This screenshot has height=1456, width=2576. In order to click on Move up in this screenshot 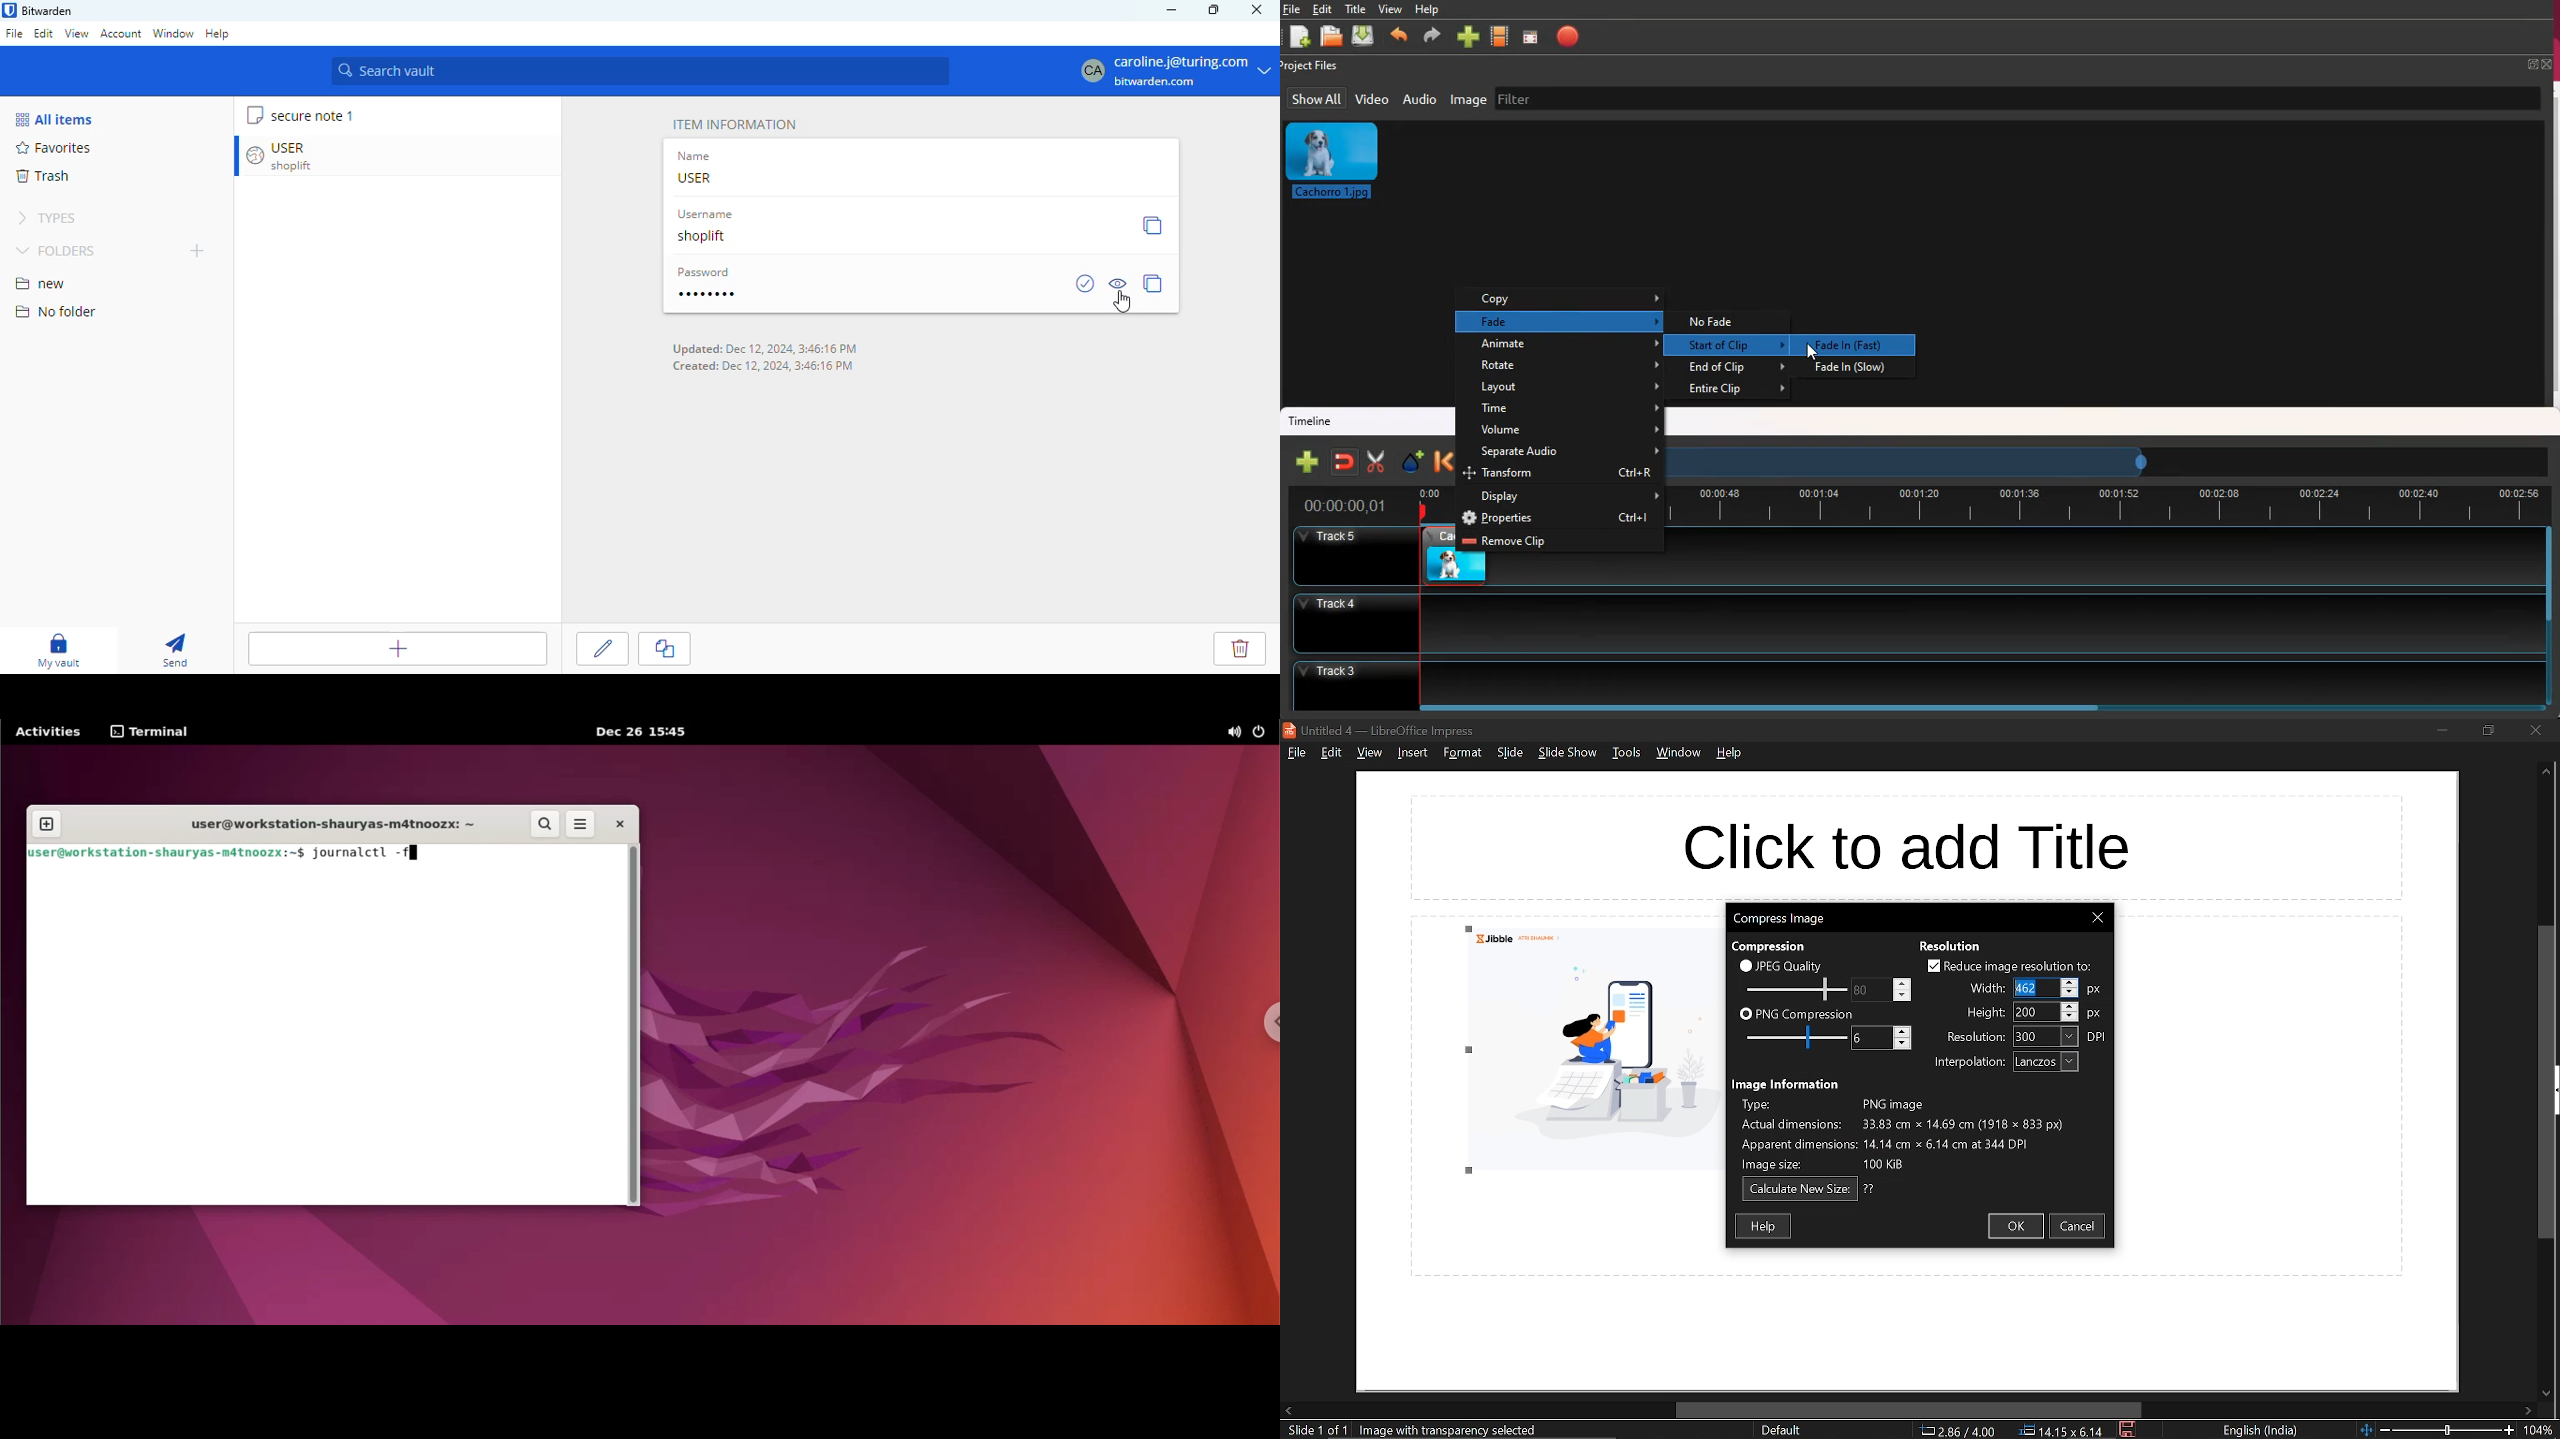, I will do `click(2546, 772)`.